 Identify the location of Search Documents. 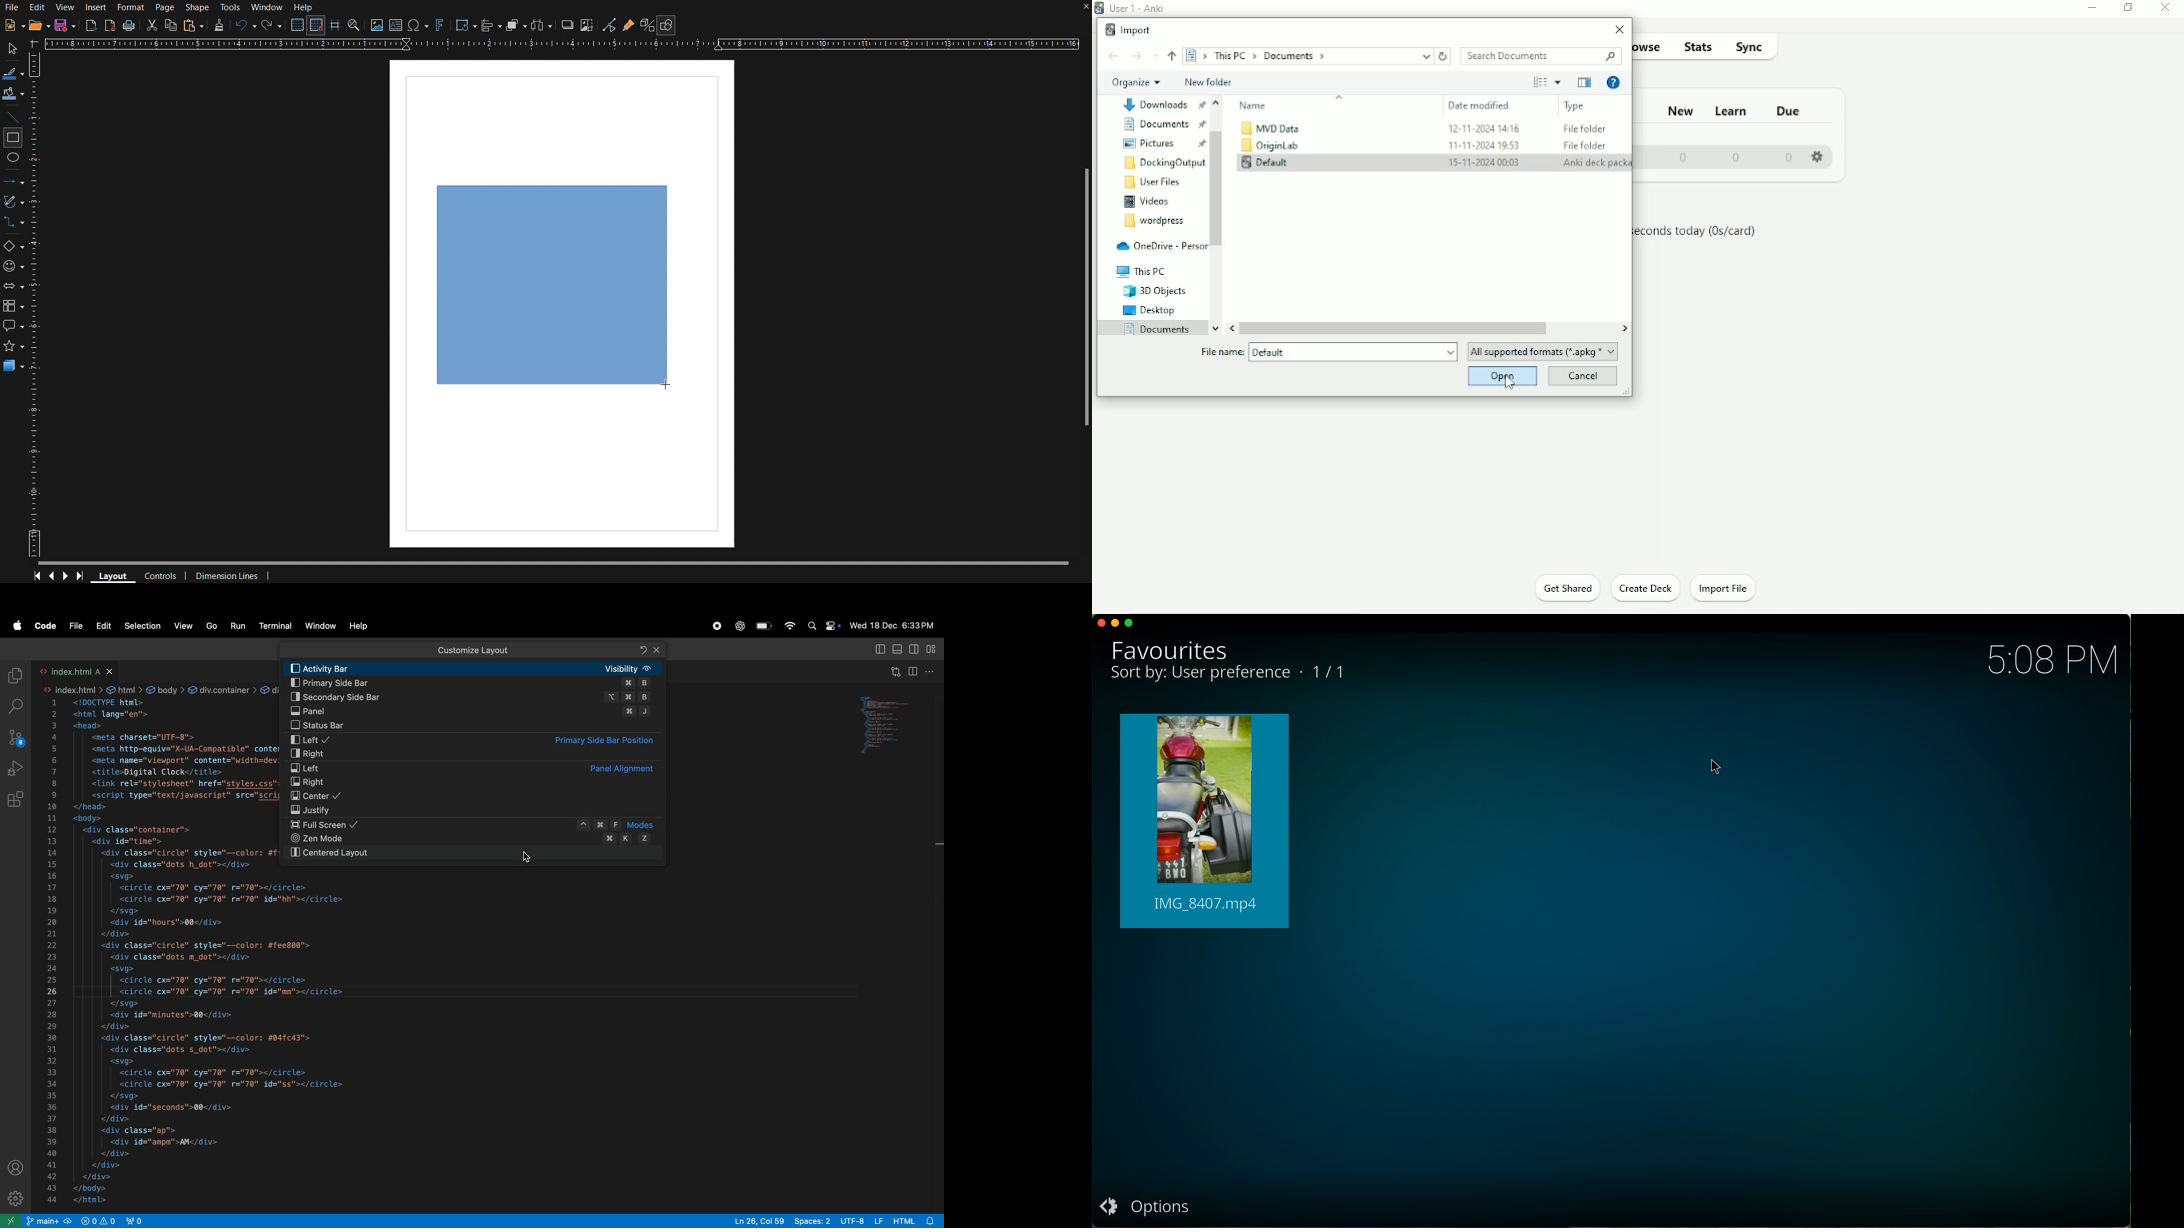
(1540, 56).